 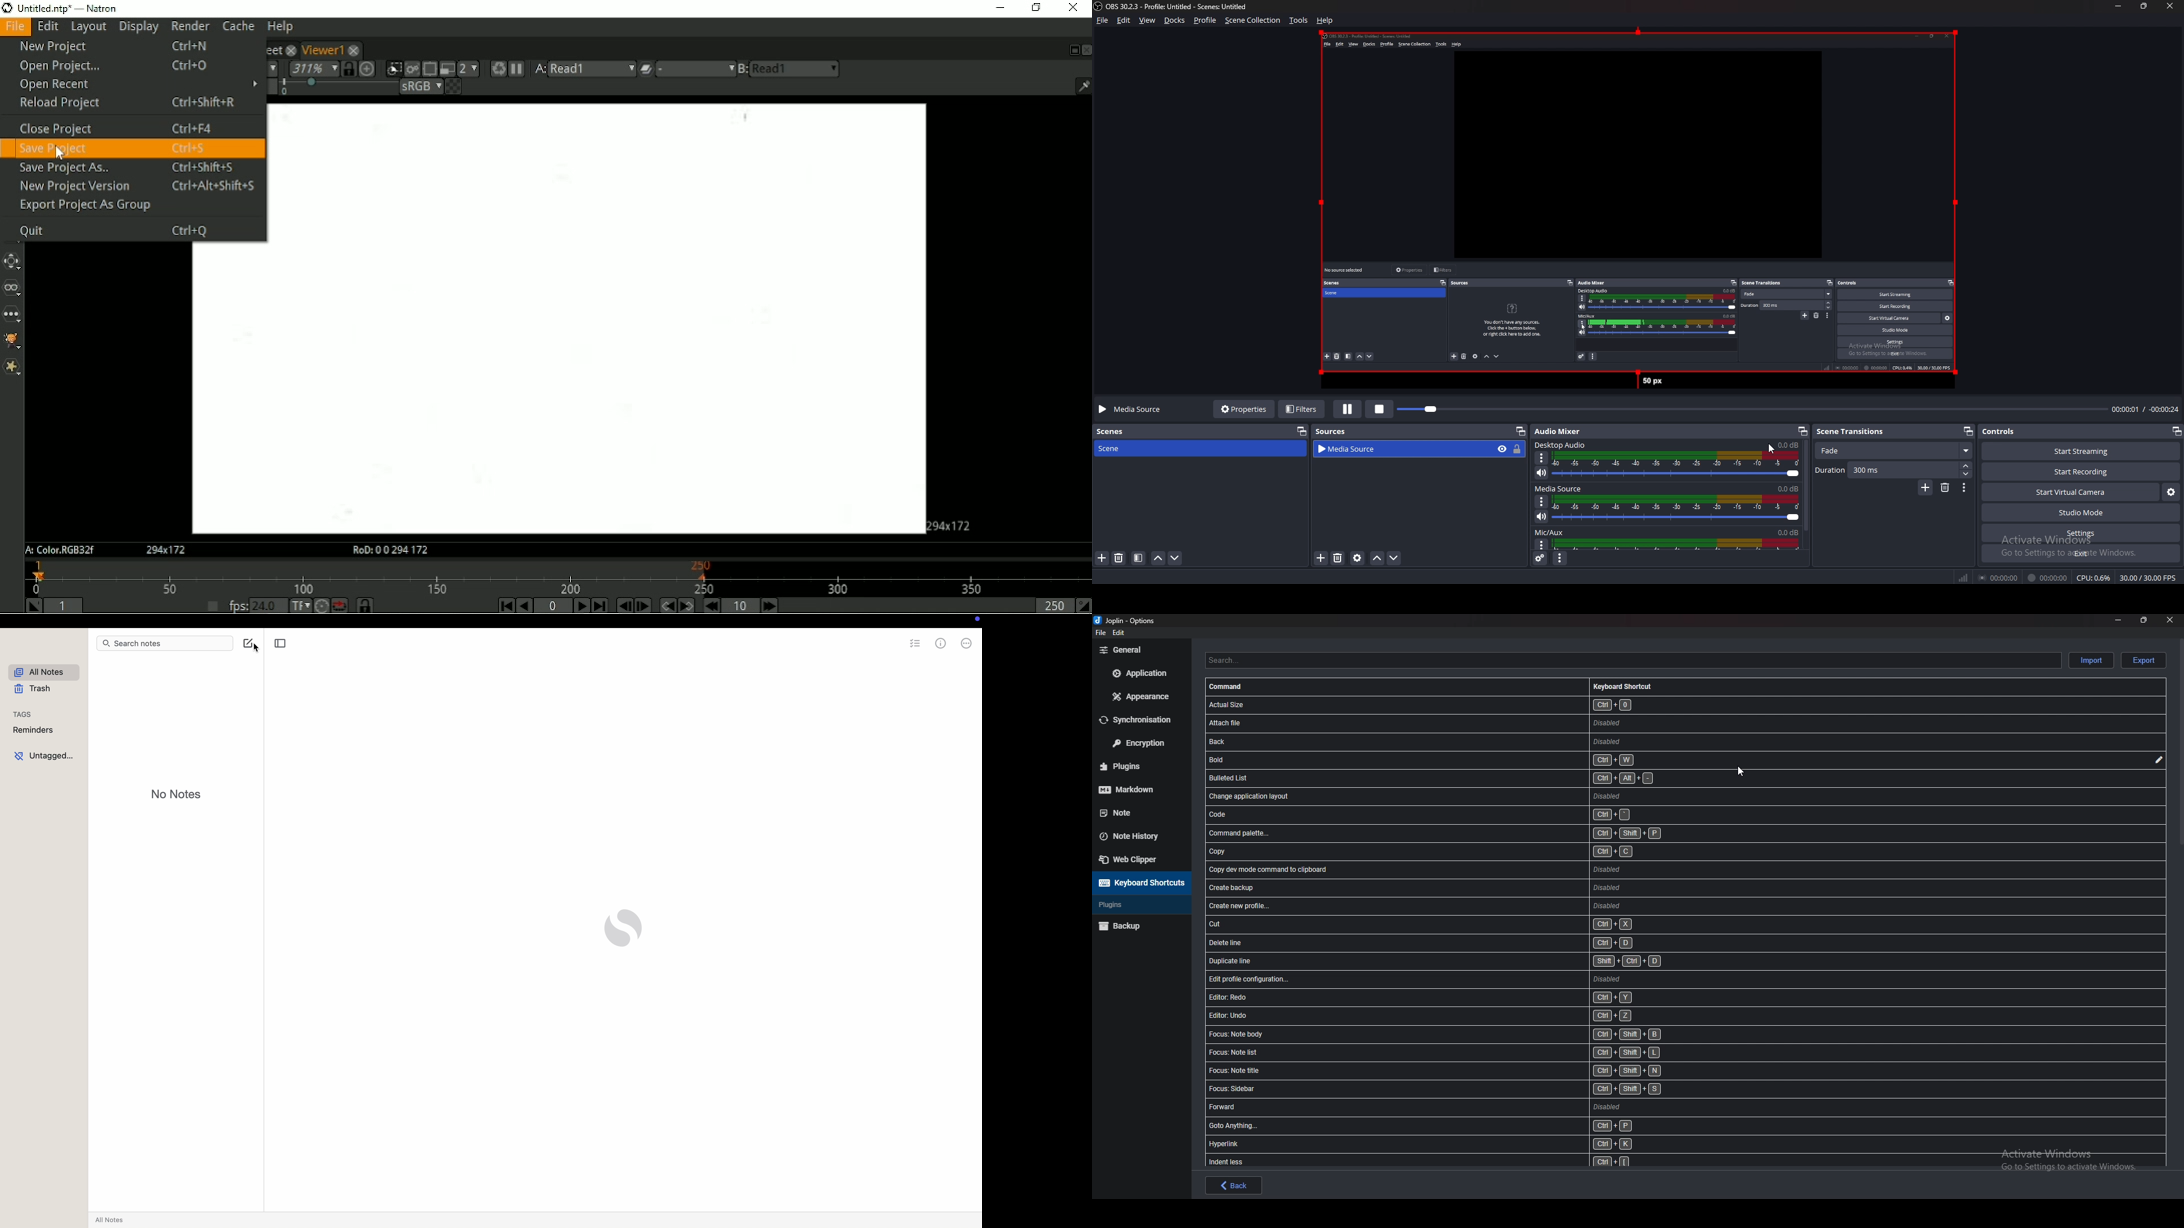 What do you see at coordinates (2082, 554) in the screenshot?
I see ` Exit` at bounding box center [2082, 554].